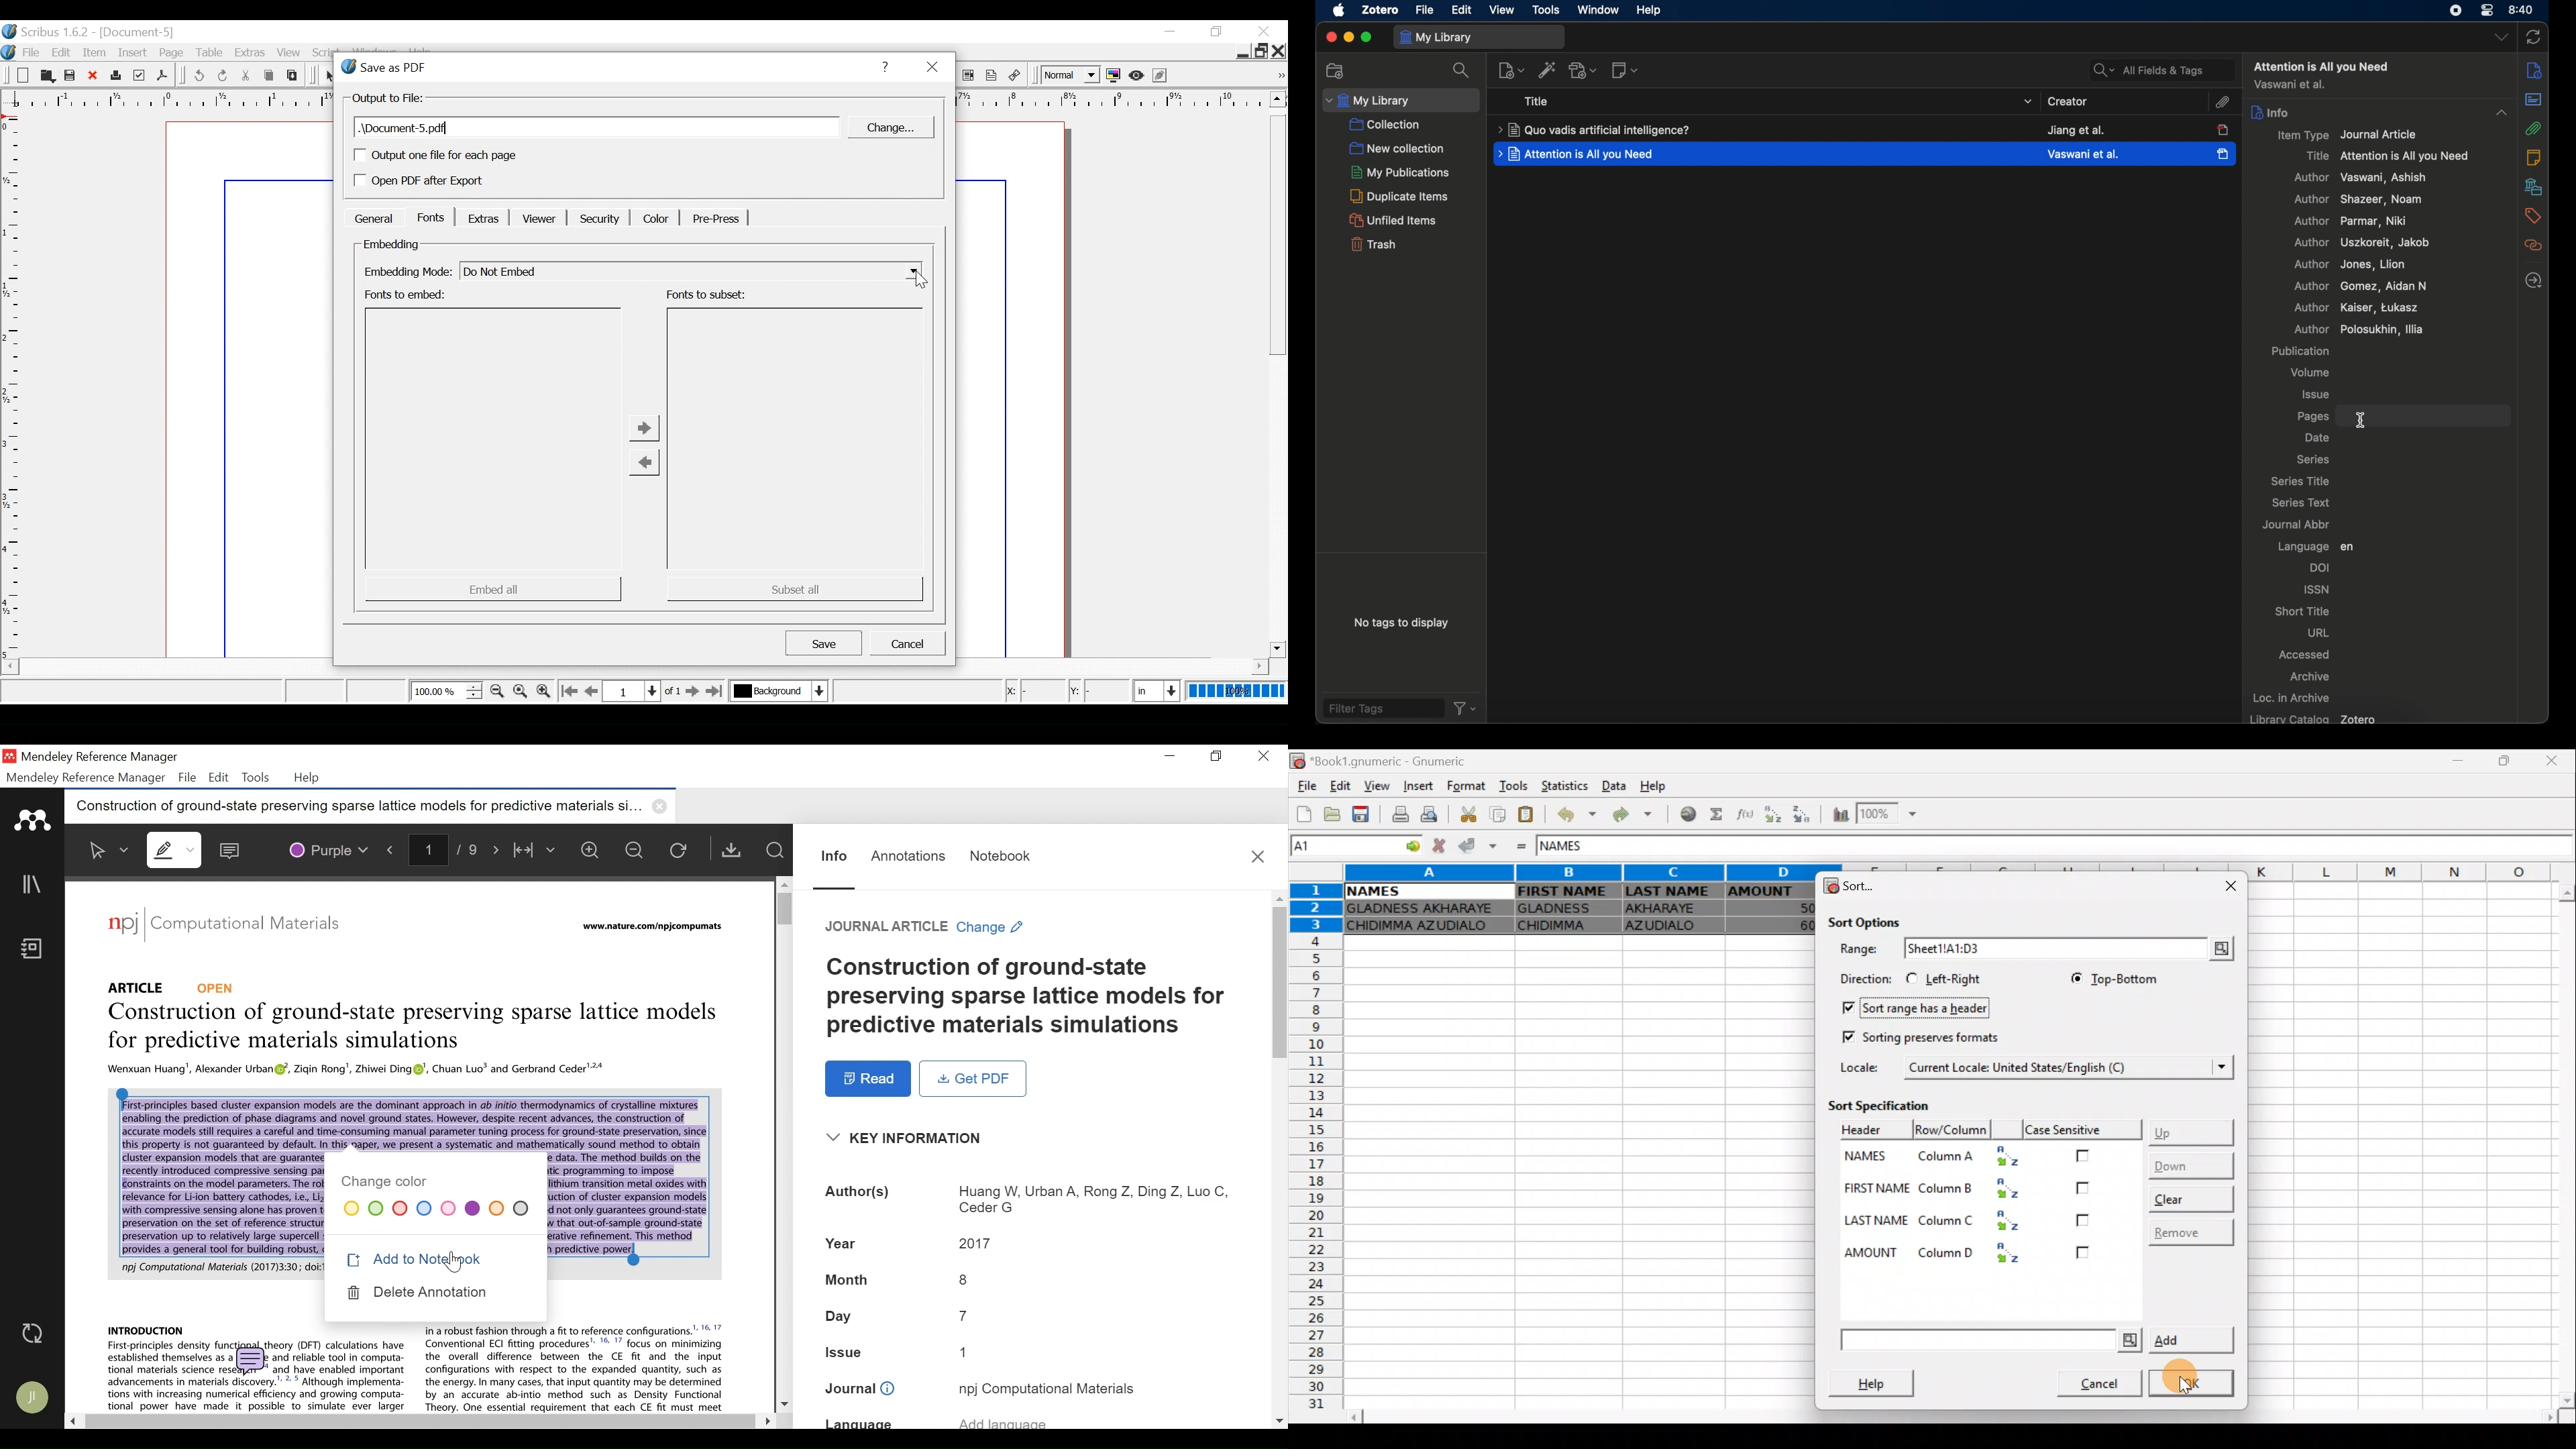  I want to click on Day, so click(964, 1316).